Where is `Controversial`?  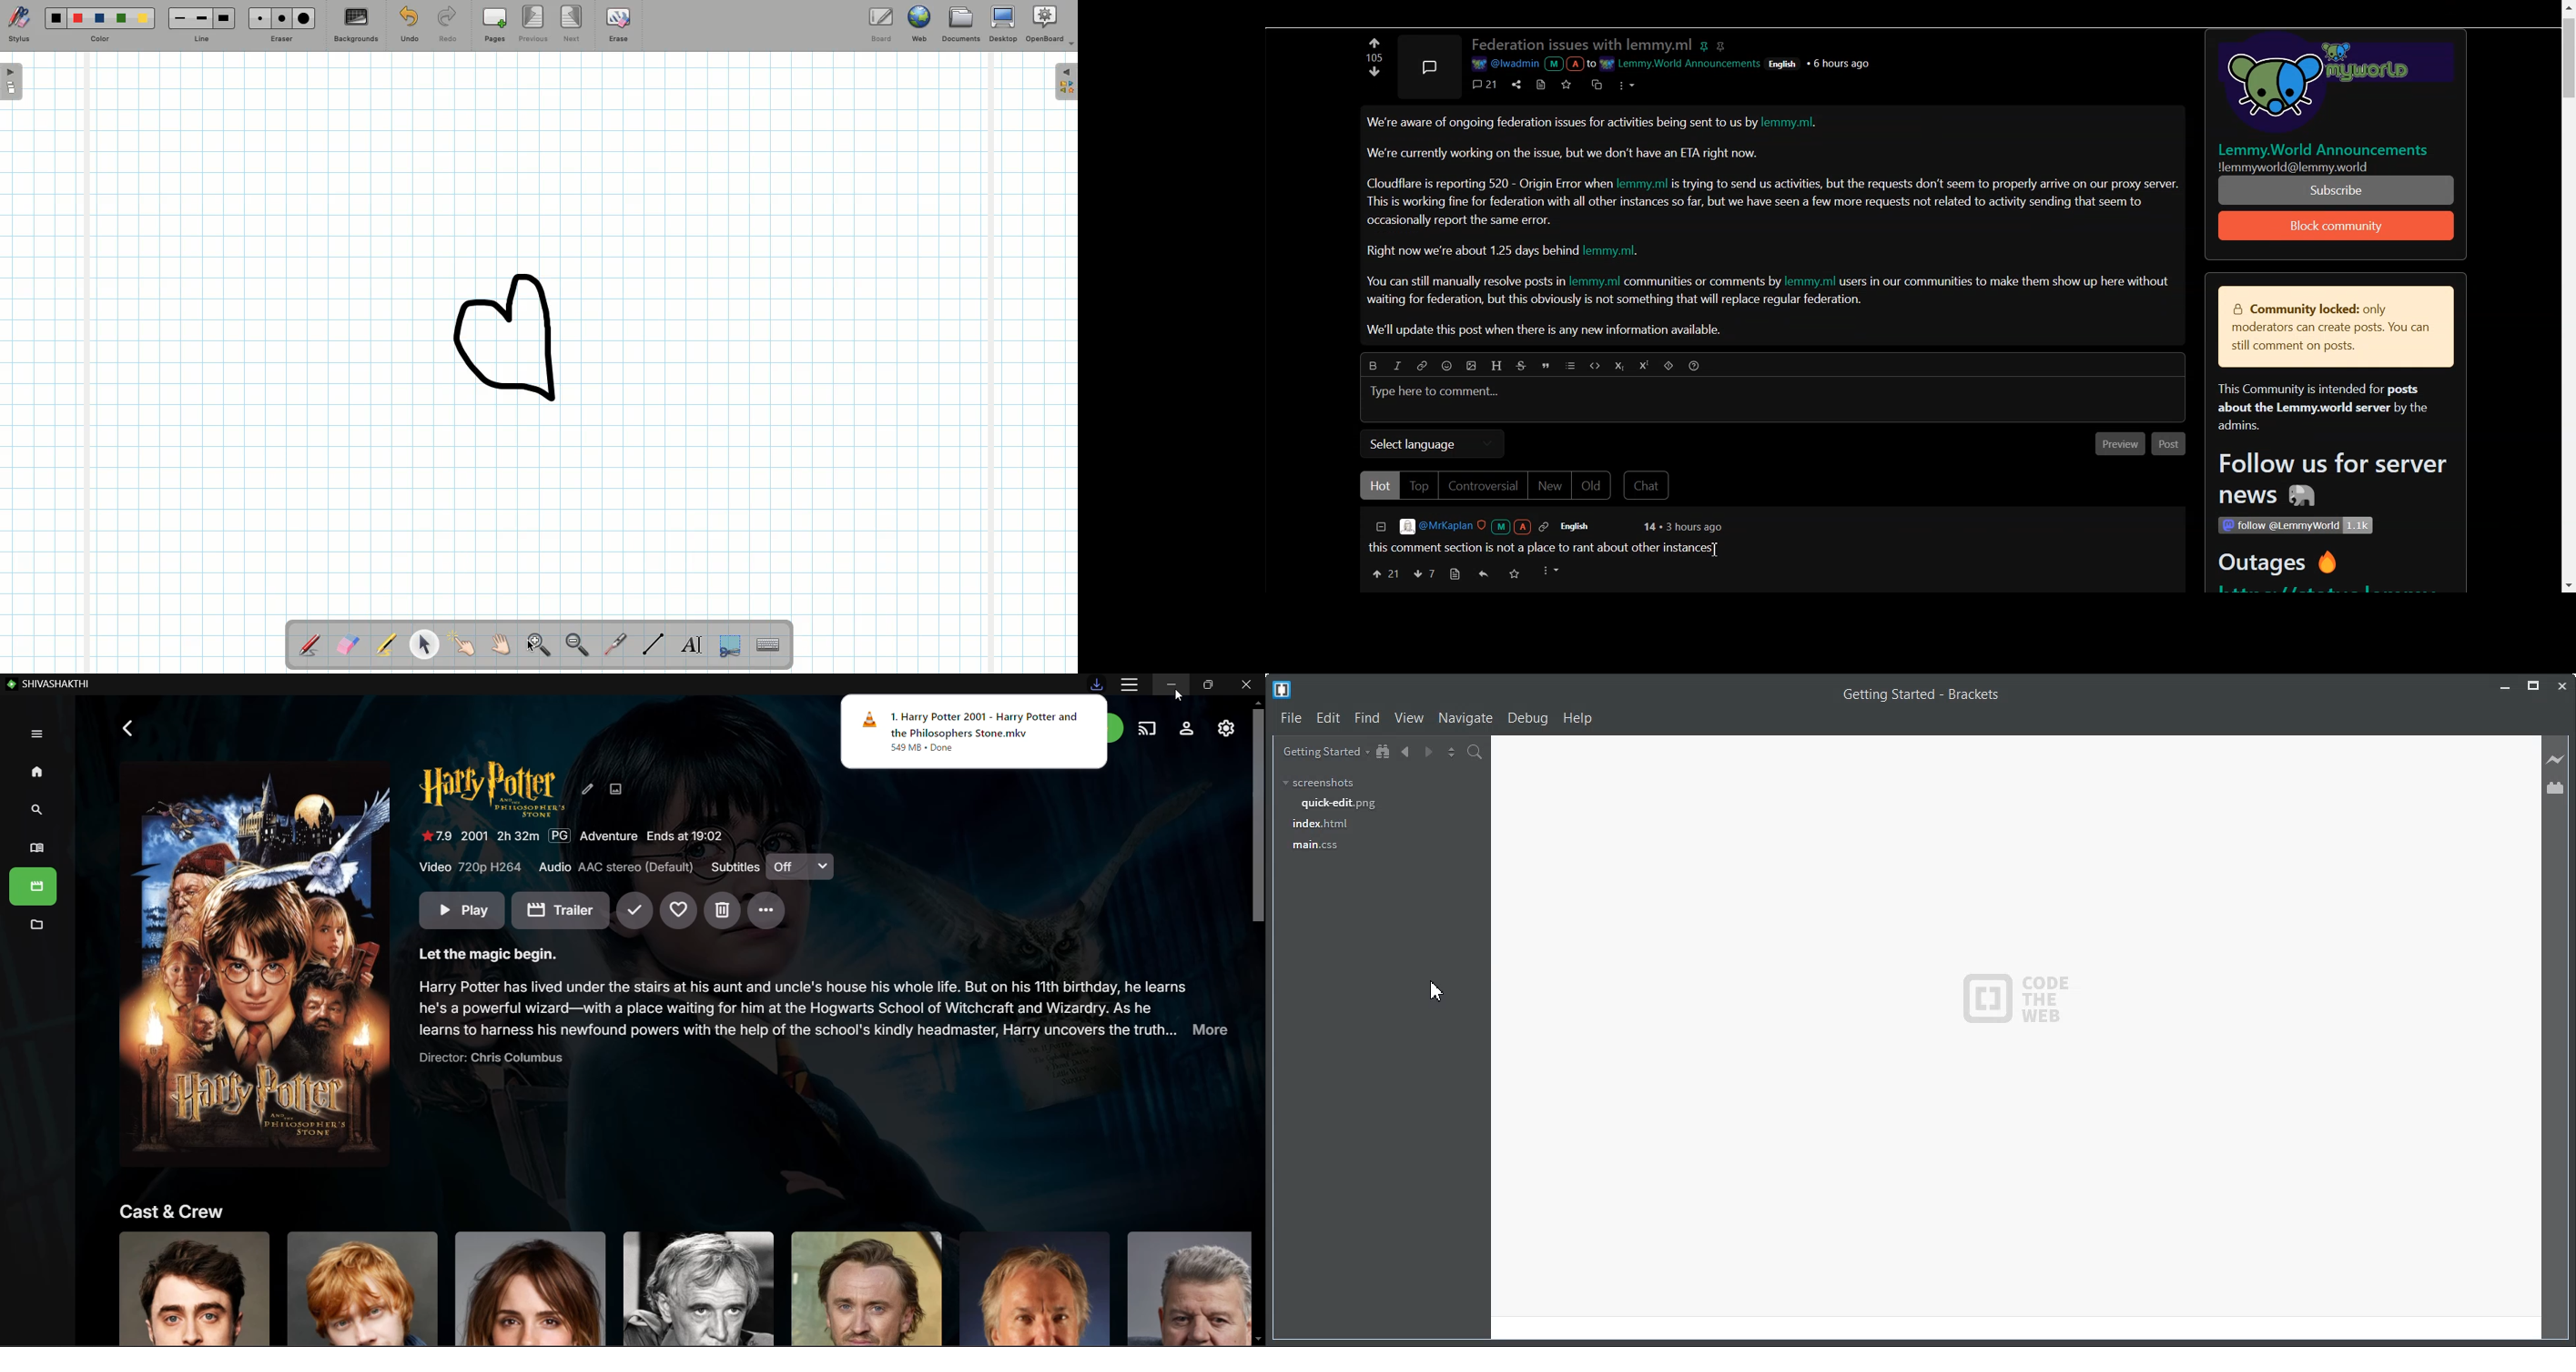
Controversial is located at coordinates (1482, 486).